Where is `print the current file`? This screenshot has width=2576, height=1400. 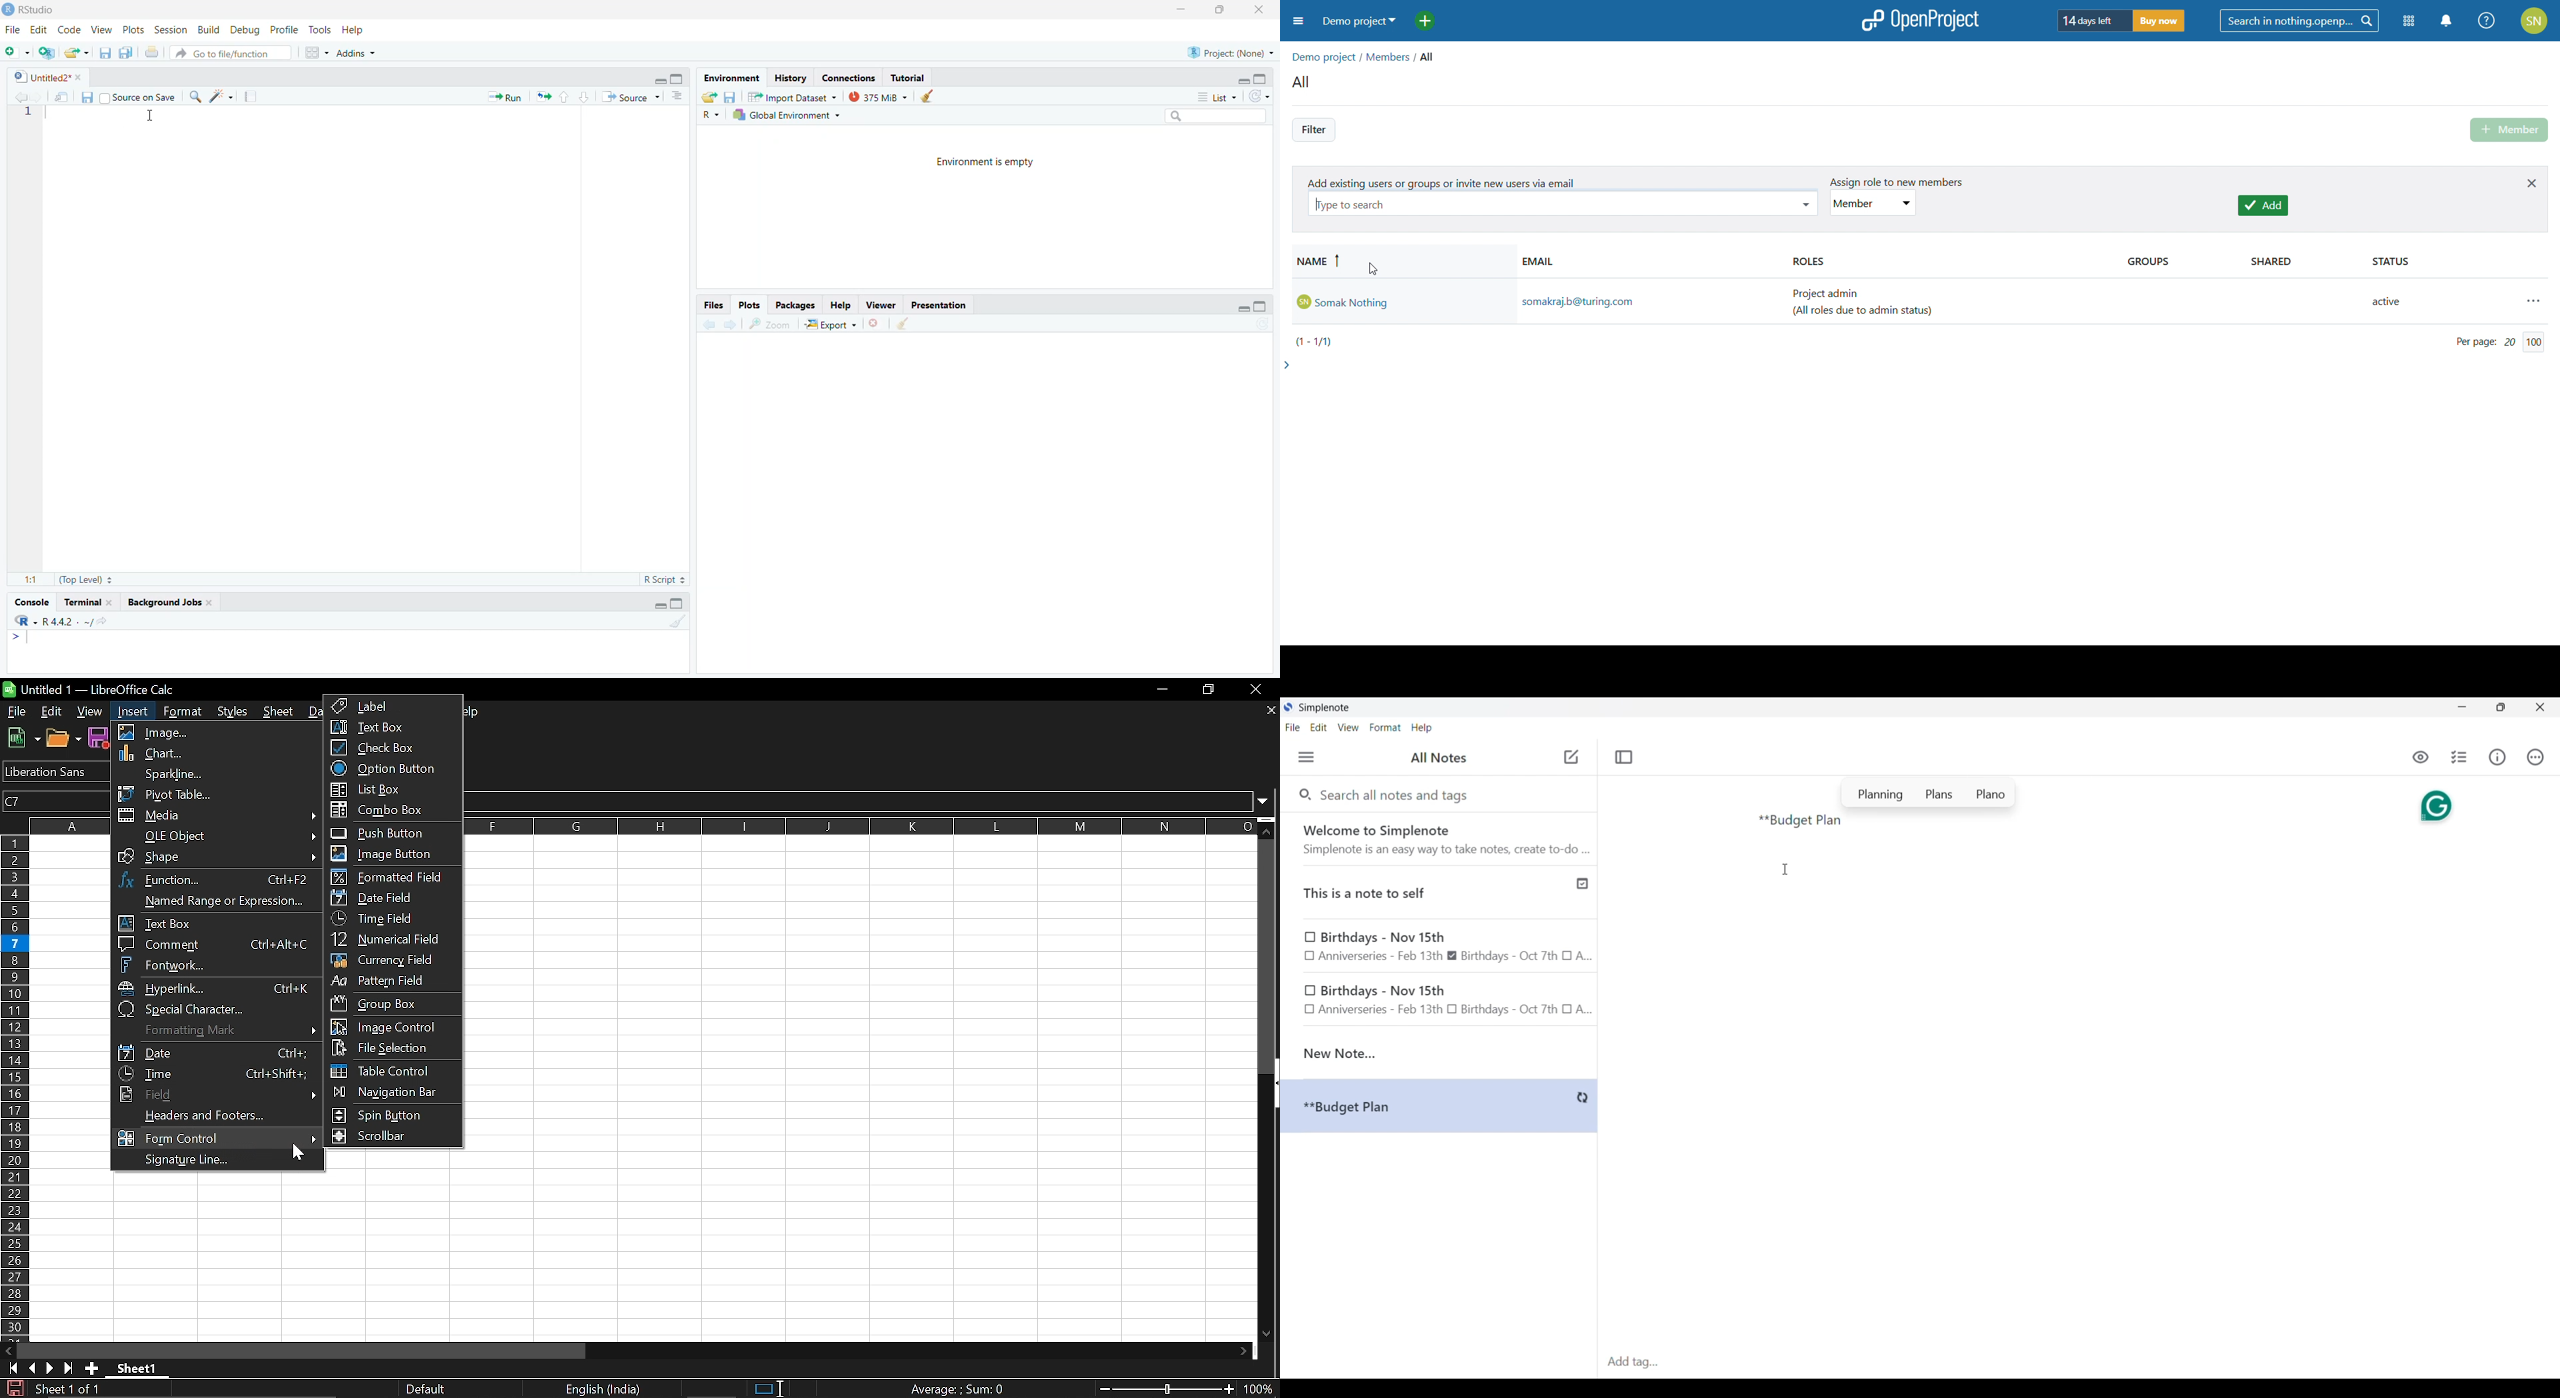
print the current file is located at coordinates (155, 52).